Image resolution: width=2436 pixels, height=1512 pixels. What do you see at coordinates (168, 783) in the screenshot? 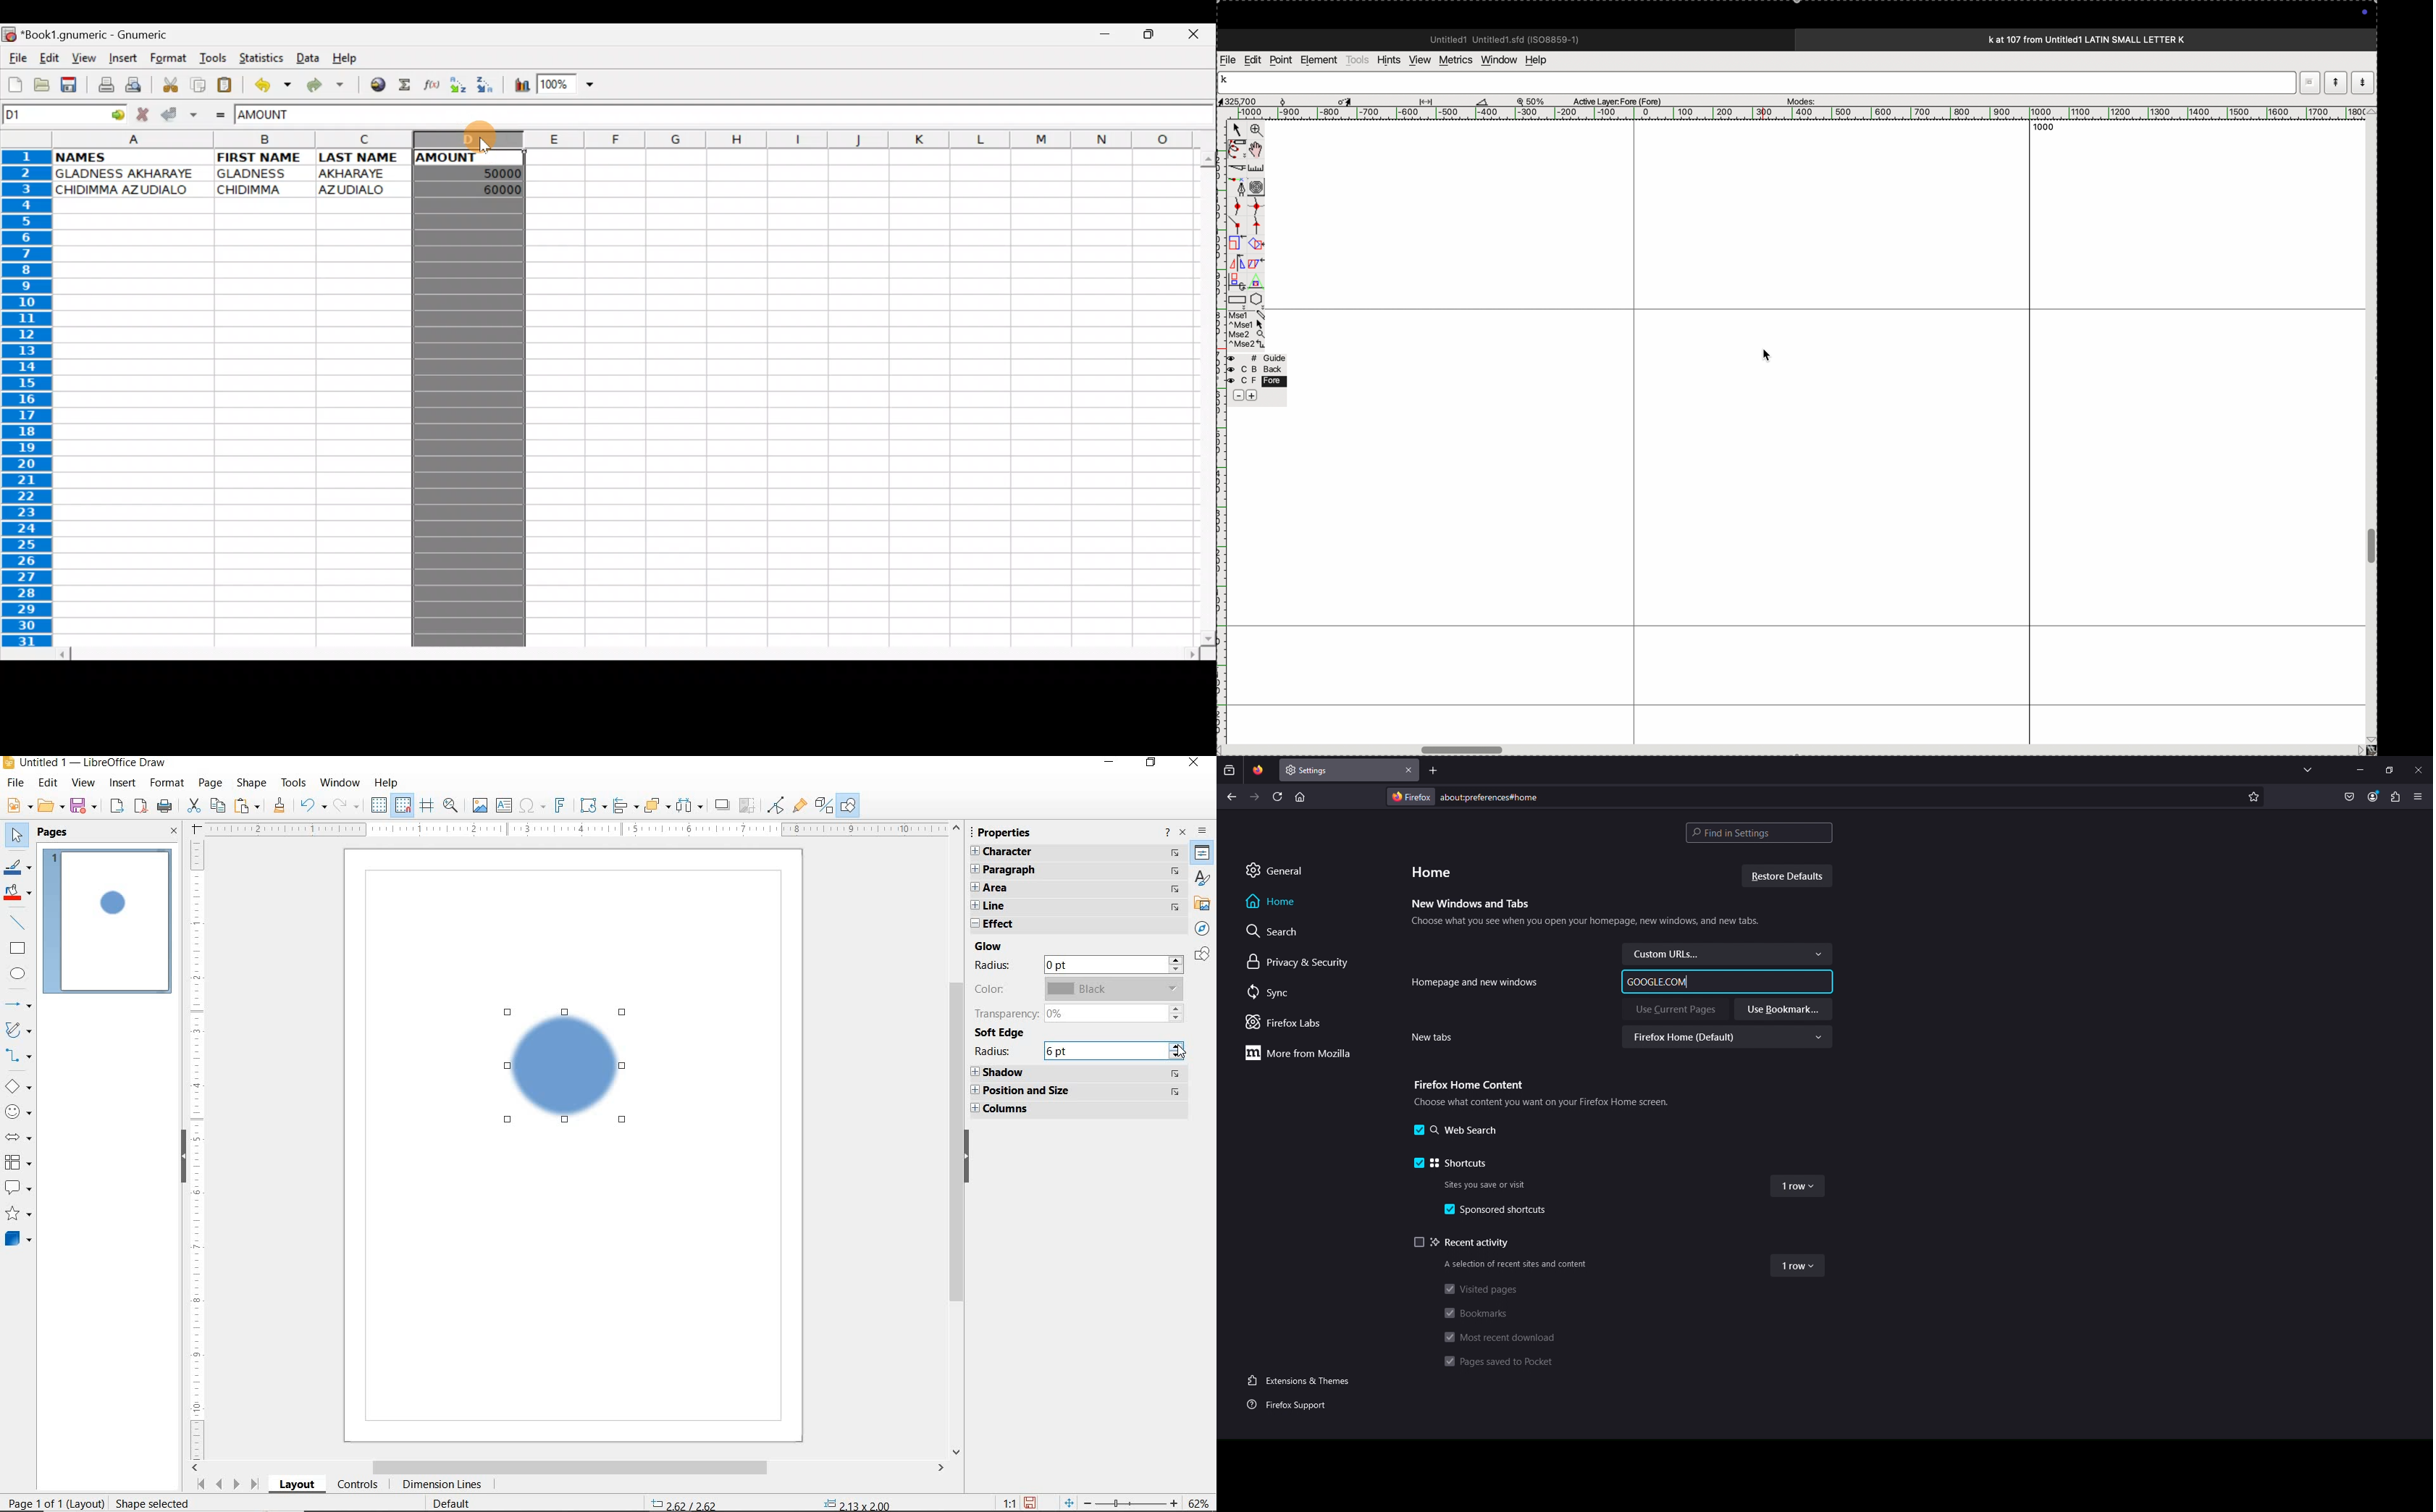
I see `FORMAT` at bounding box center [168, 783].